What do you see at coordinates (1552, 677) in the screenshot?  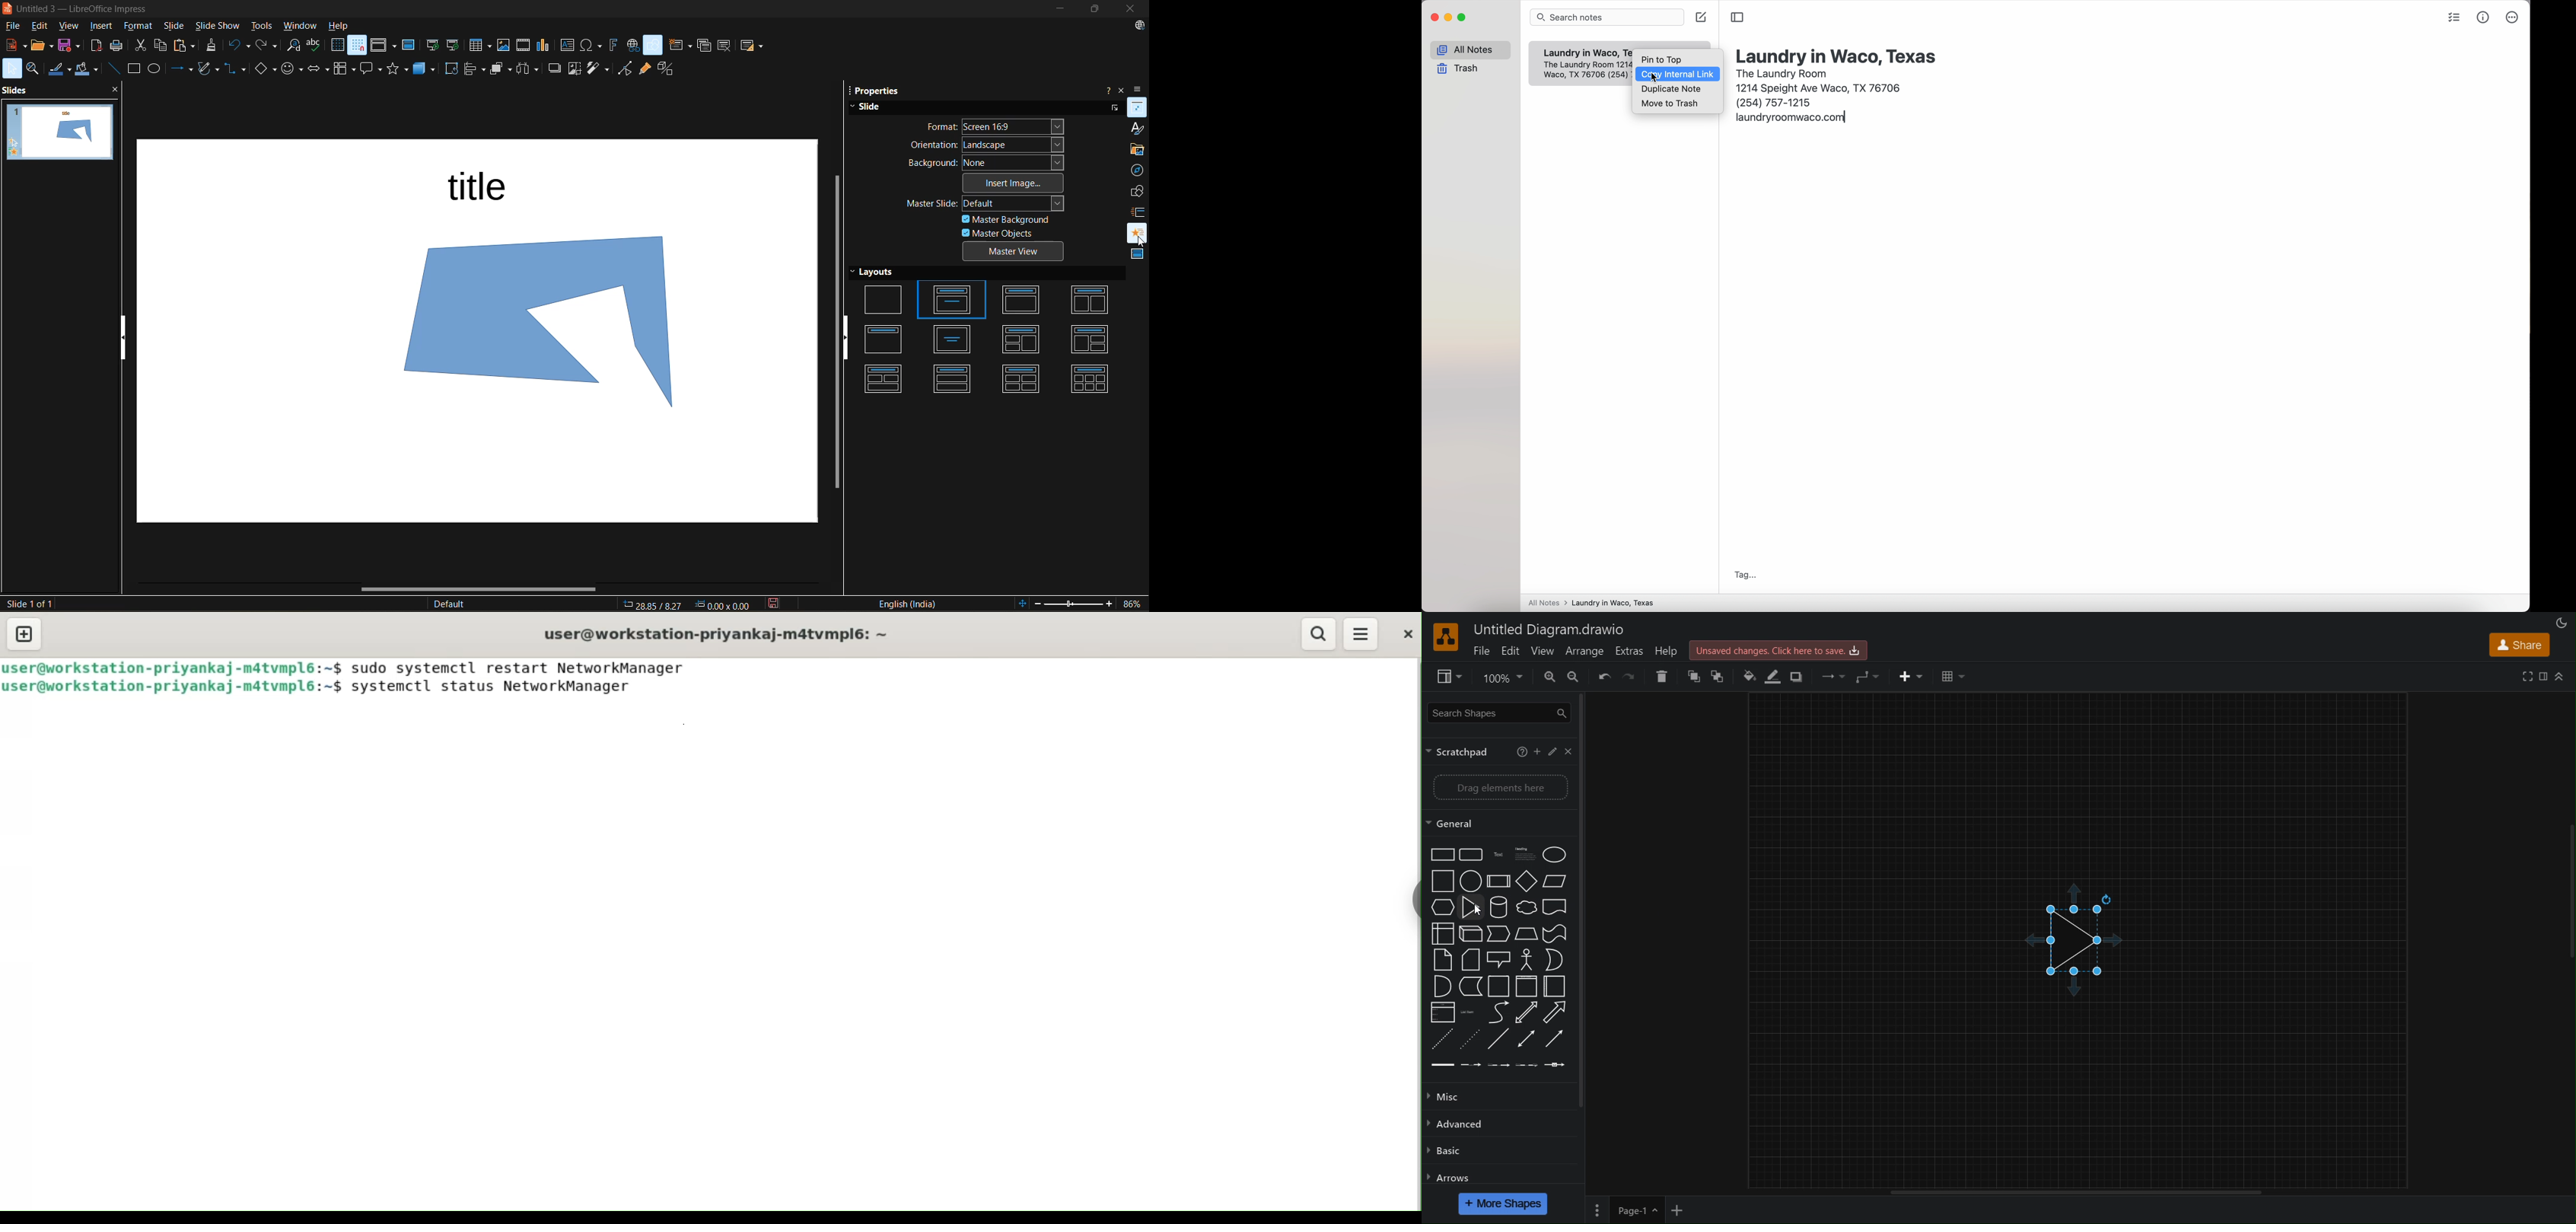 I see `Zoom In` at bounding box center [1552, 677].